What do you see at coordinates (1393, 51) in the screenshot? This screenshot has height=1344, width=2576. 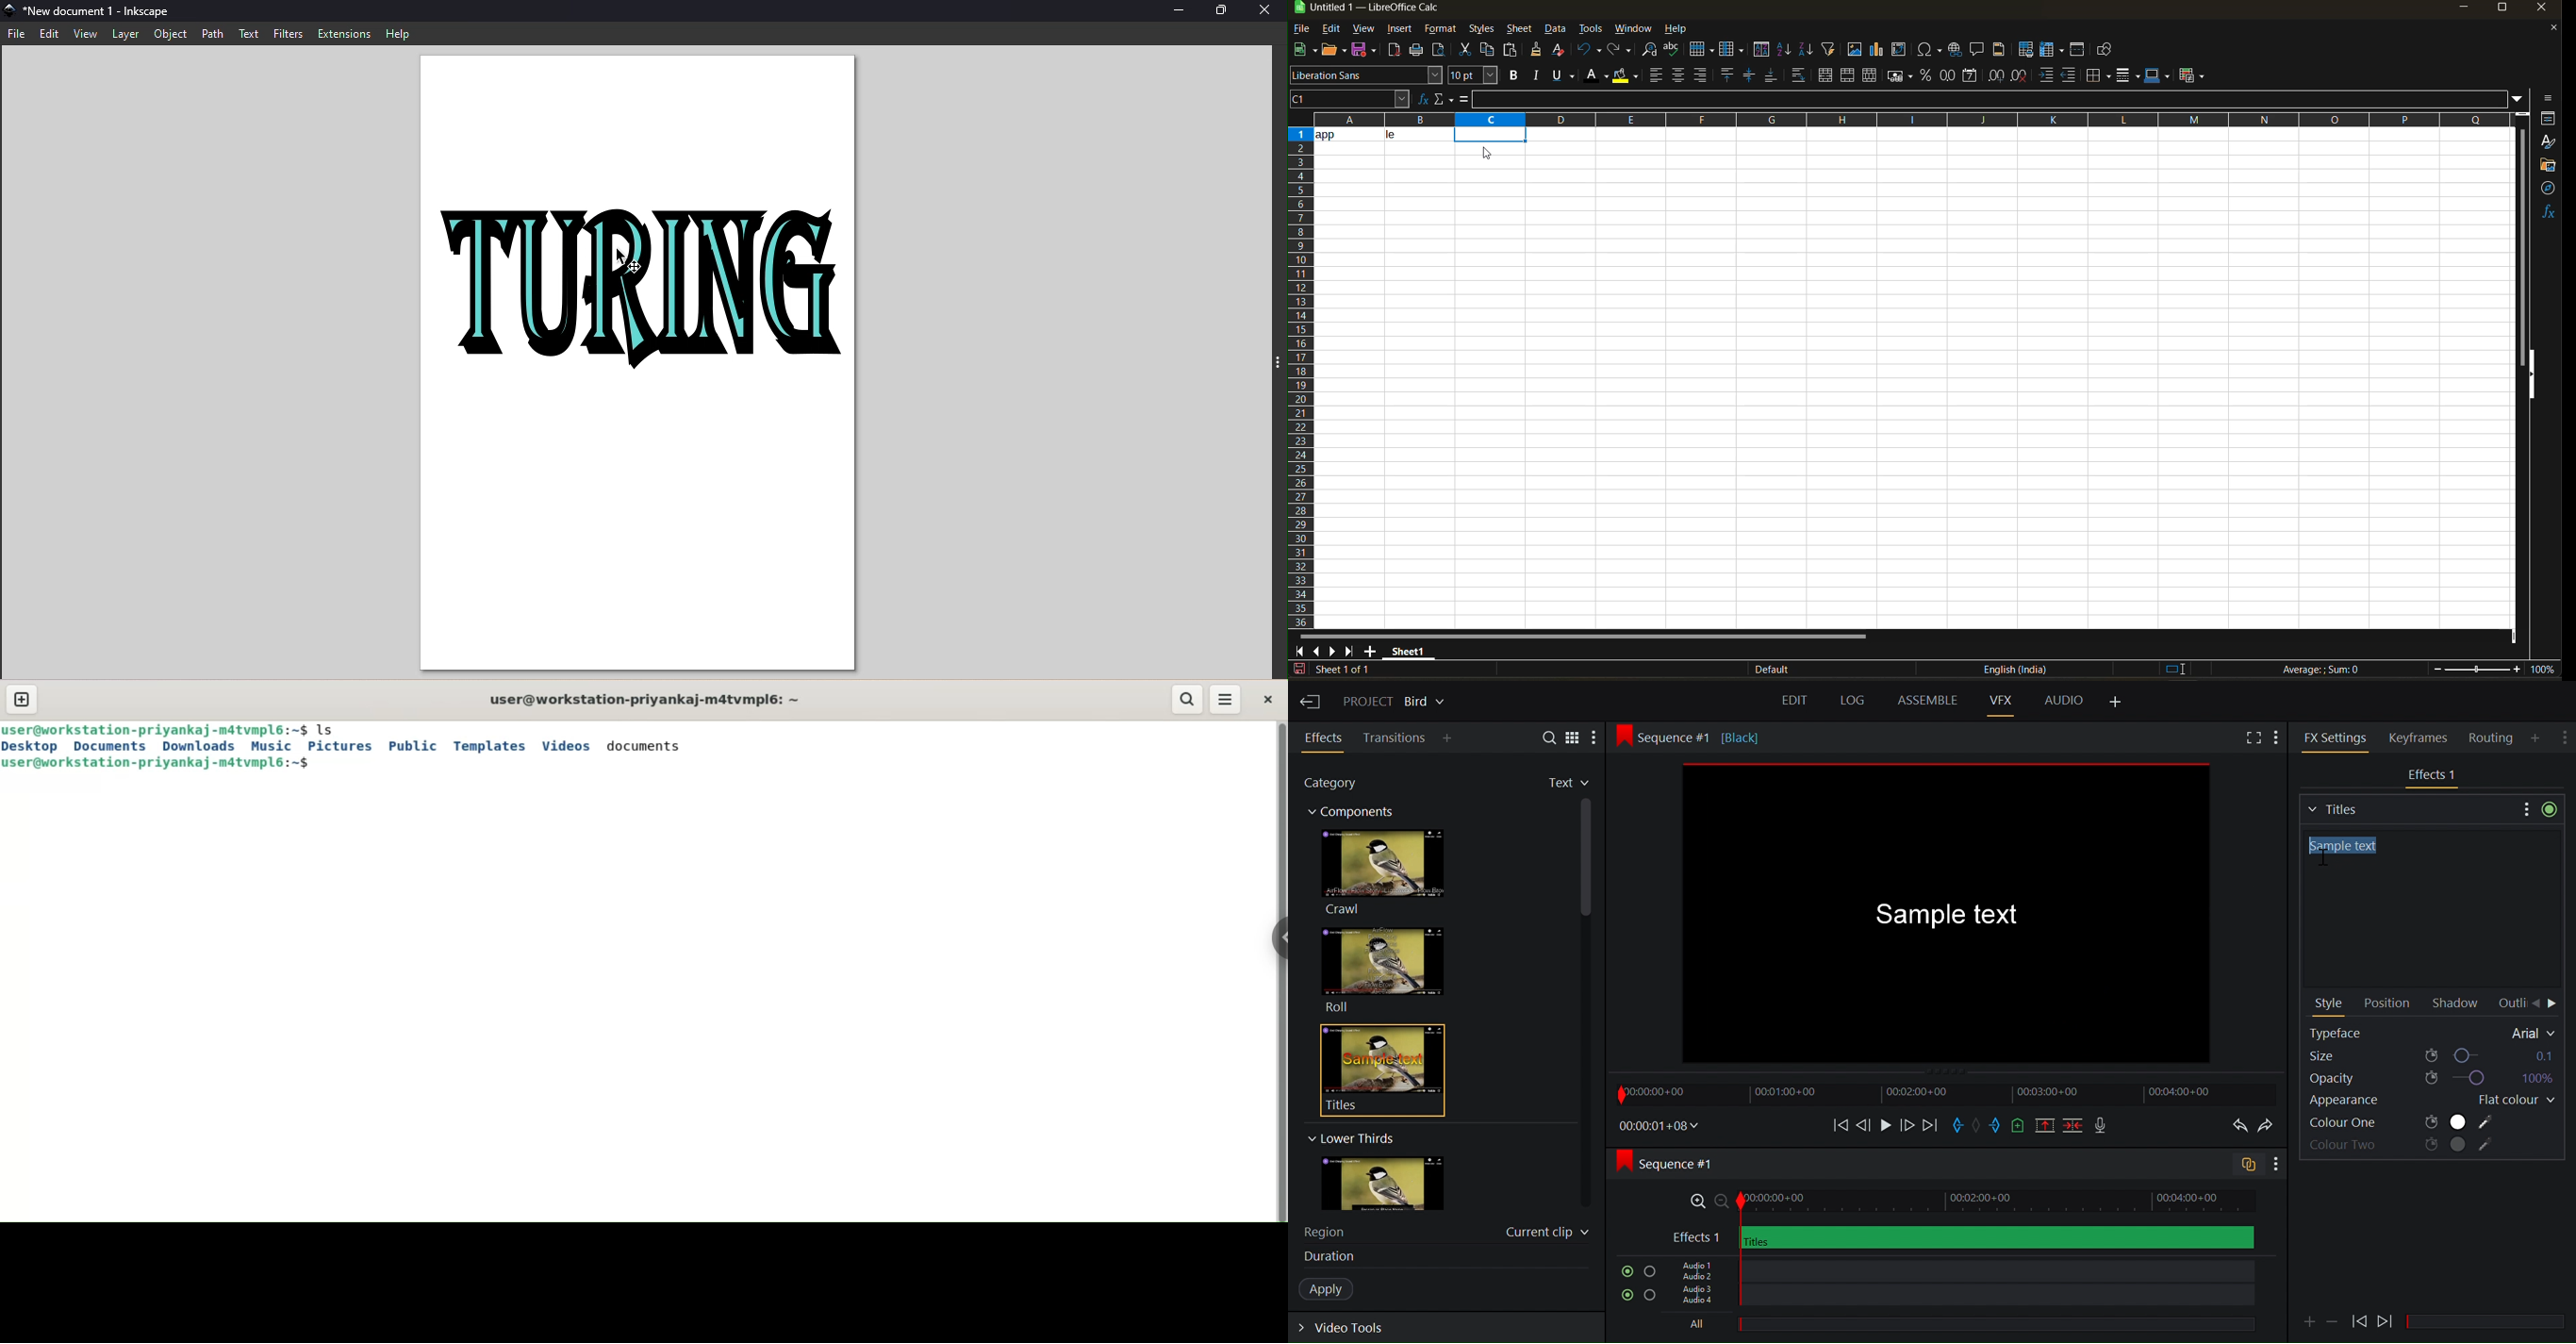 I see `export directly as pdf` at bounding box center [1393, 51].